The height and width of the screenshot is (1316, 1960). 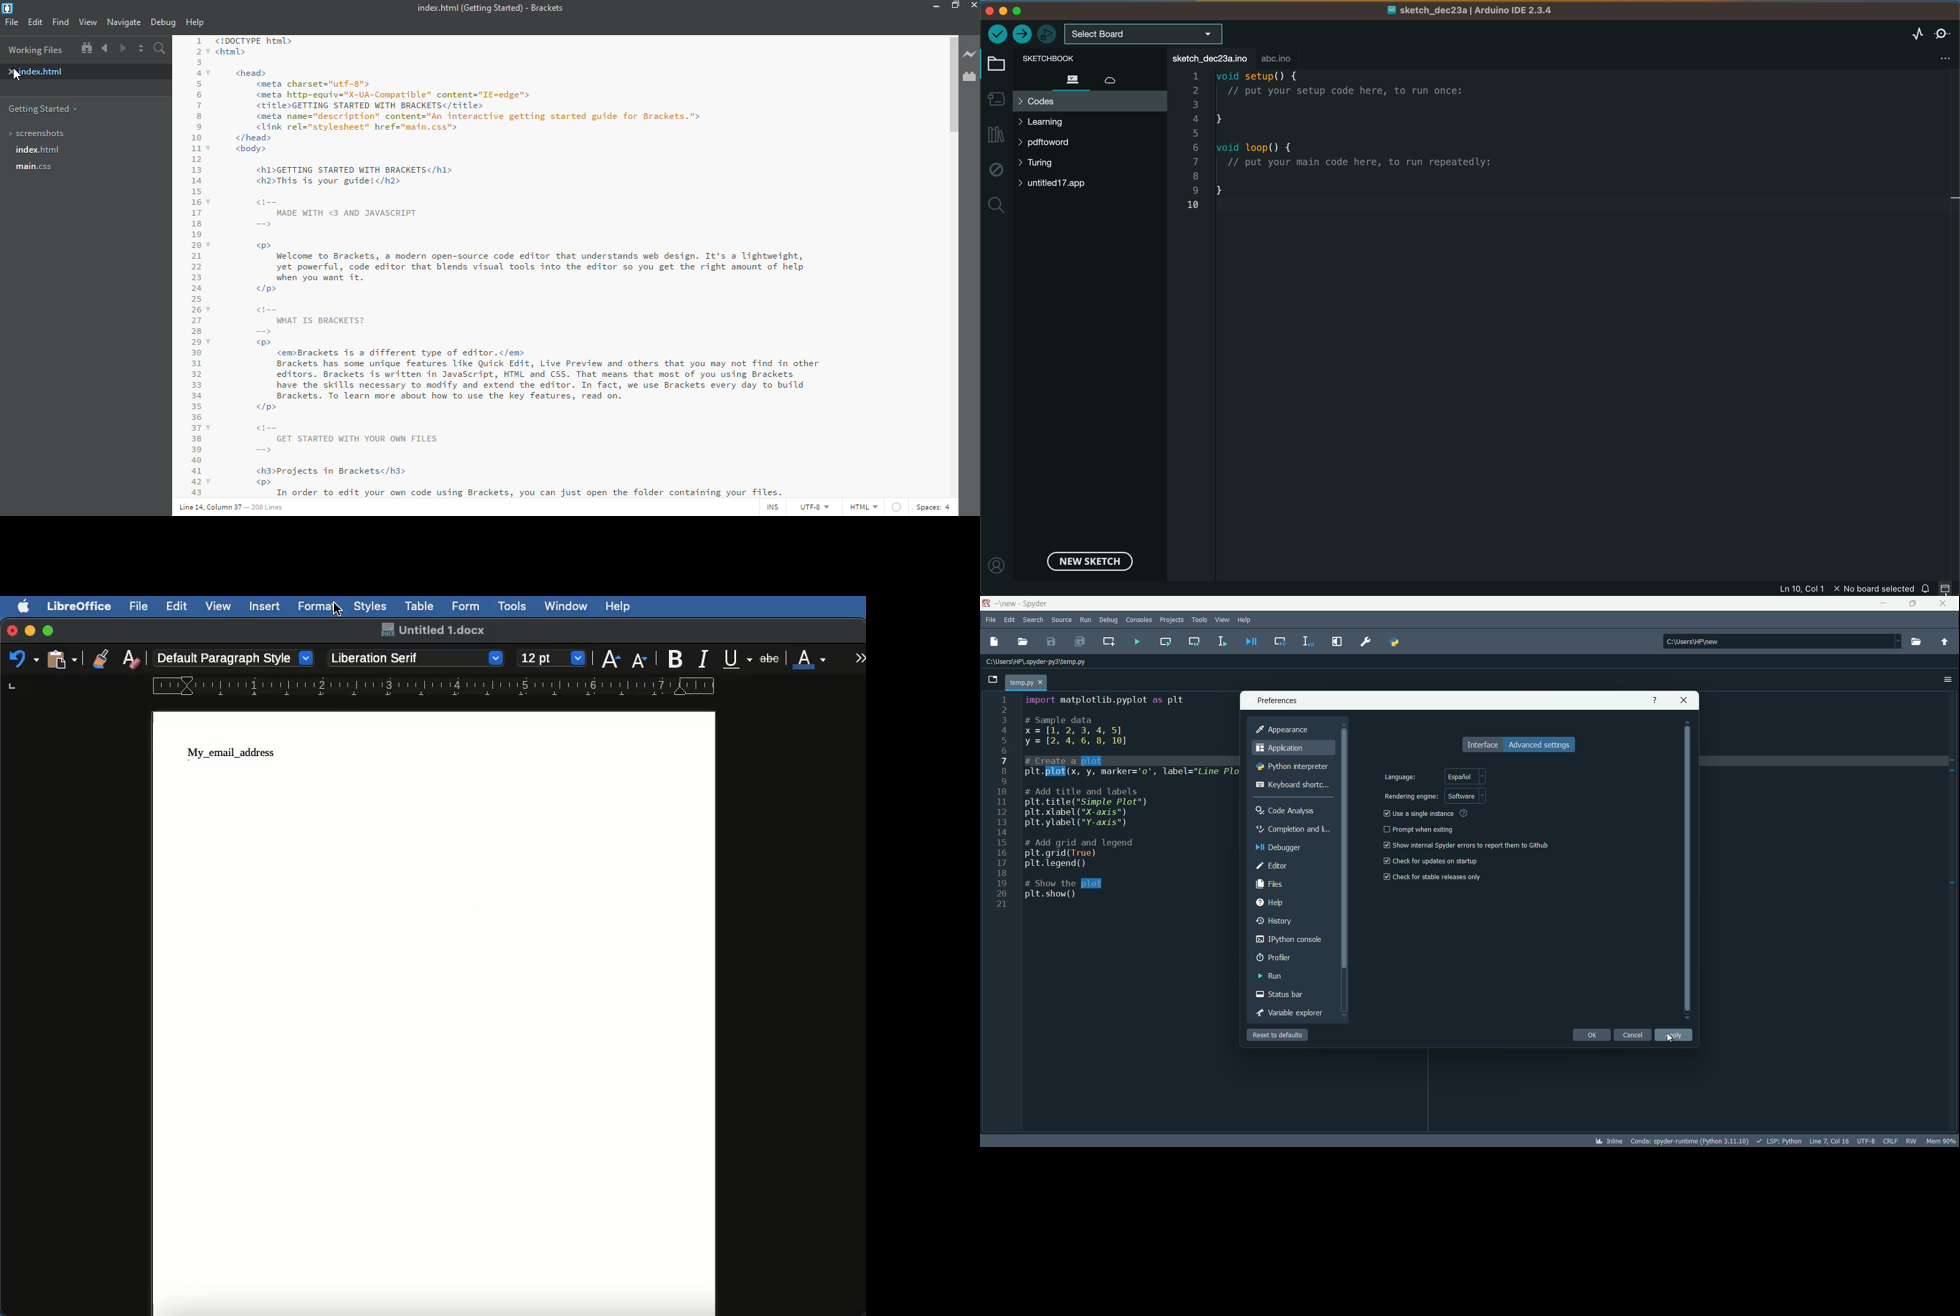 I want to click on tools, so click(x=1200, y=620).